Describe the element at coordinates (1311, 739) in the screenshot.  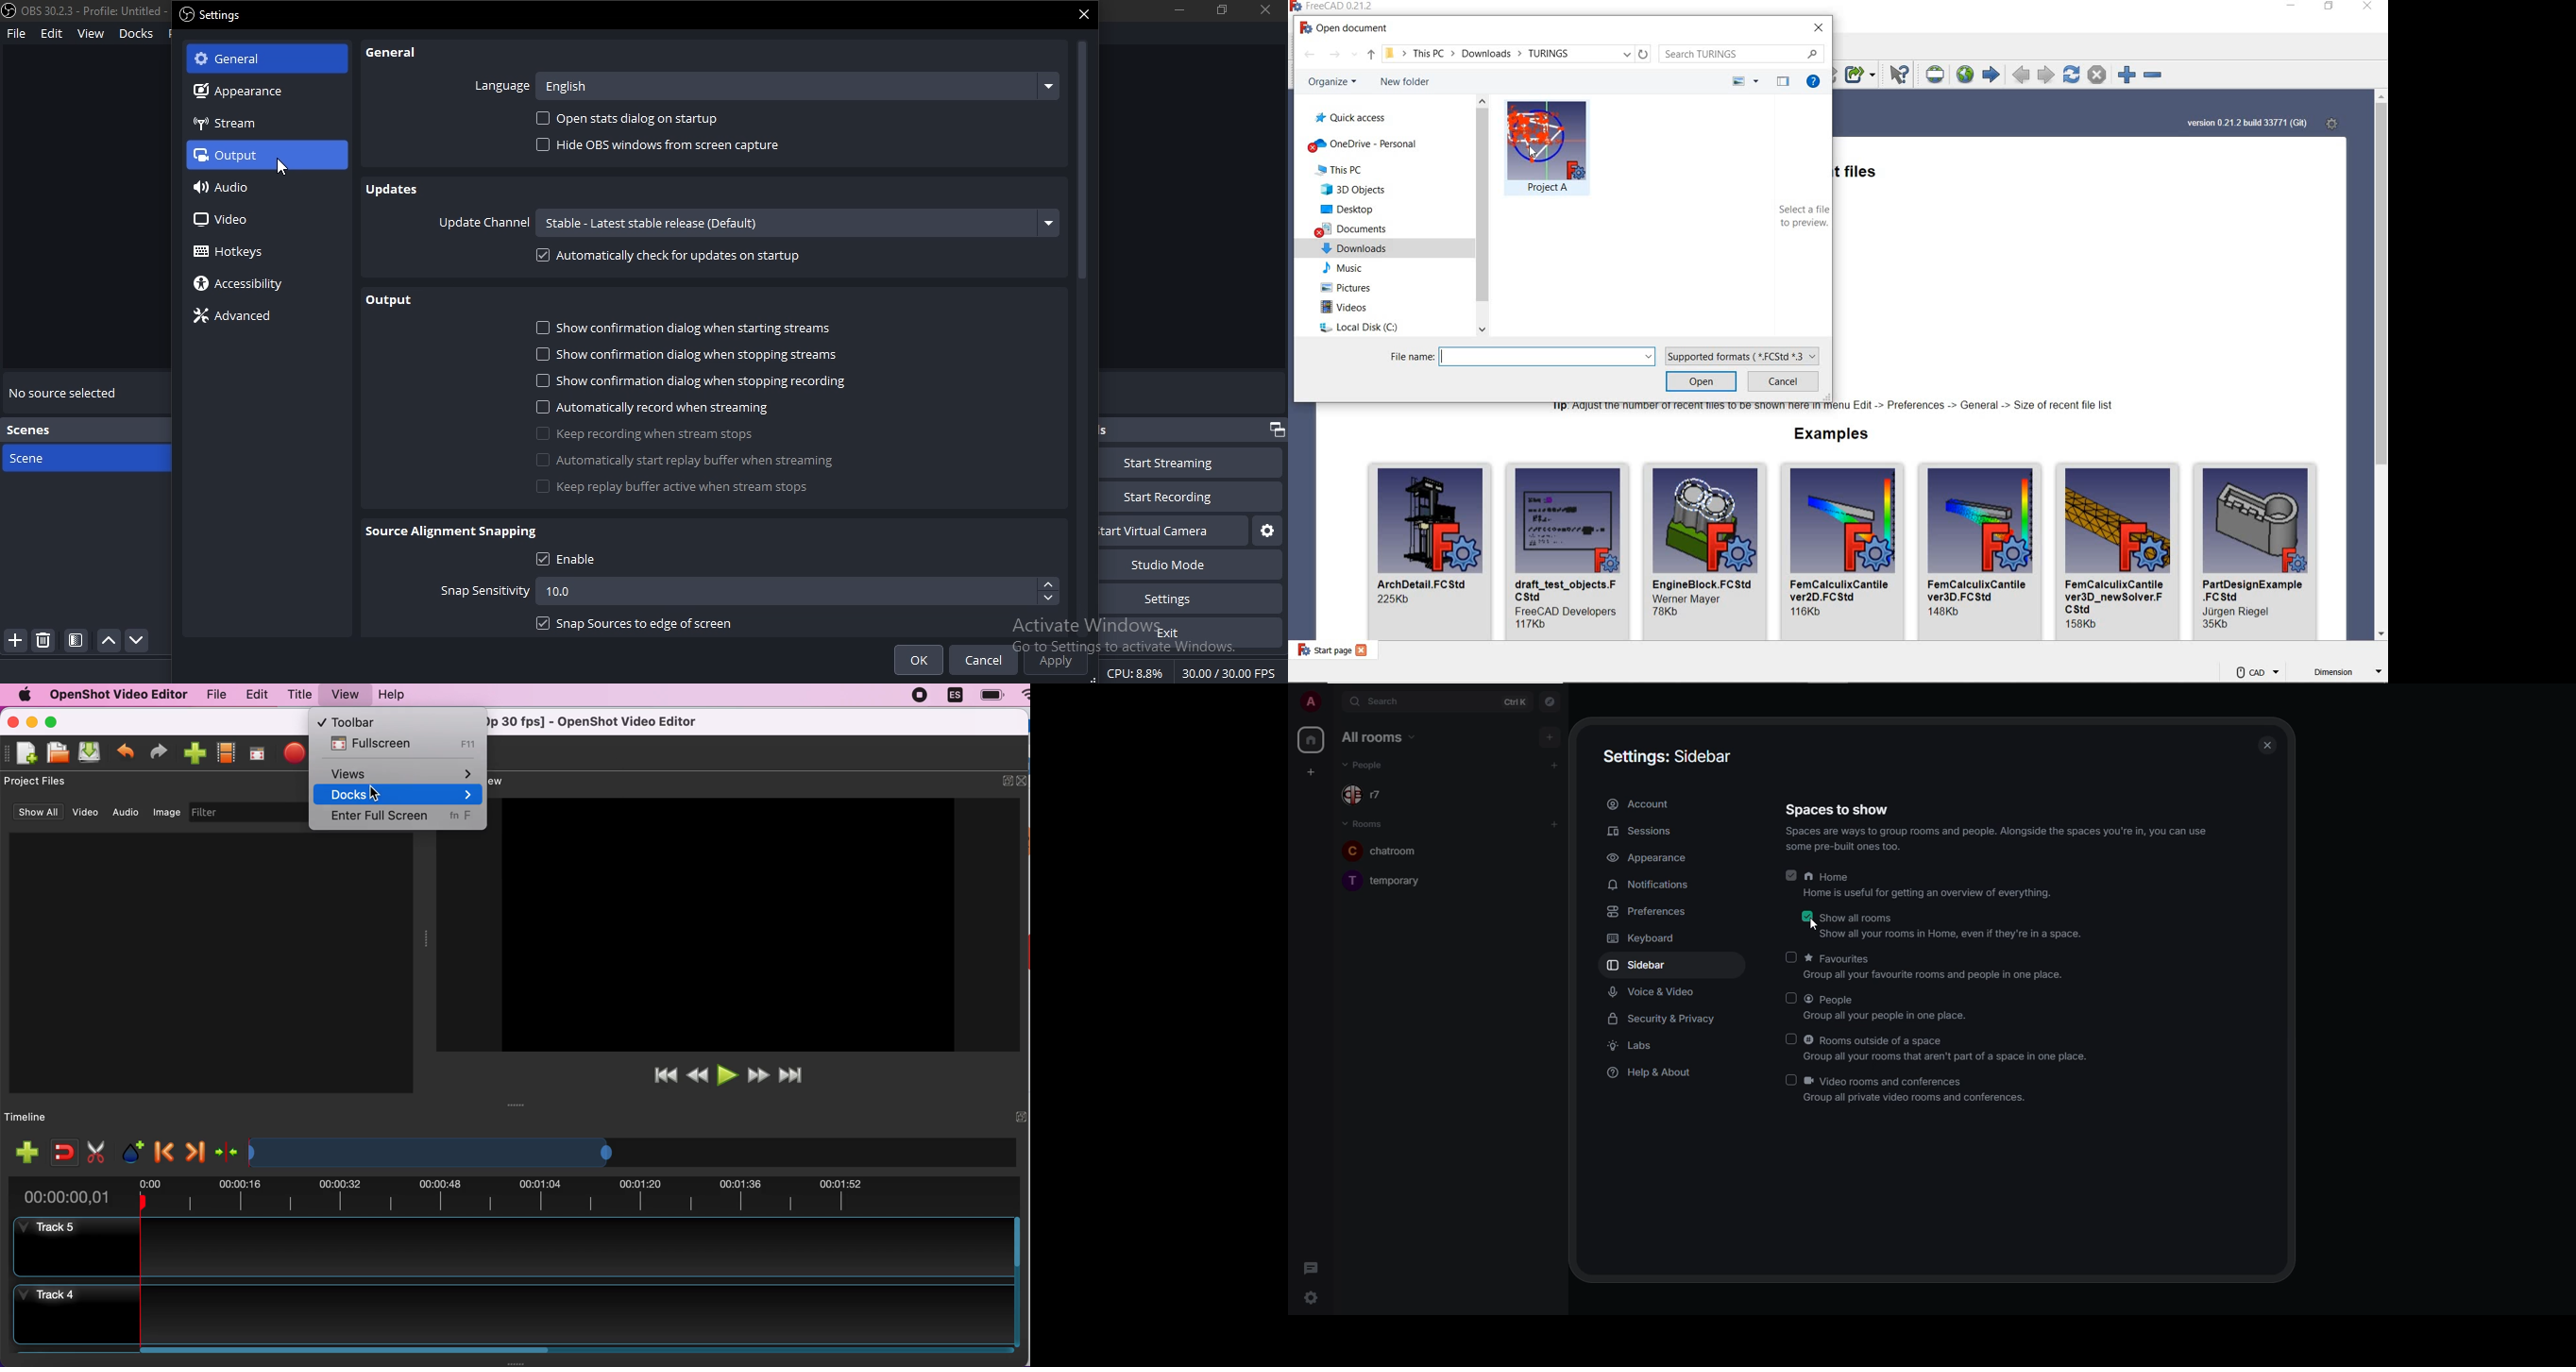
I see `home` at that location.